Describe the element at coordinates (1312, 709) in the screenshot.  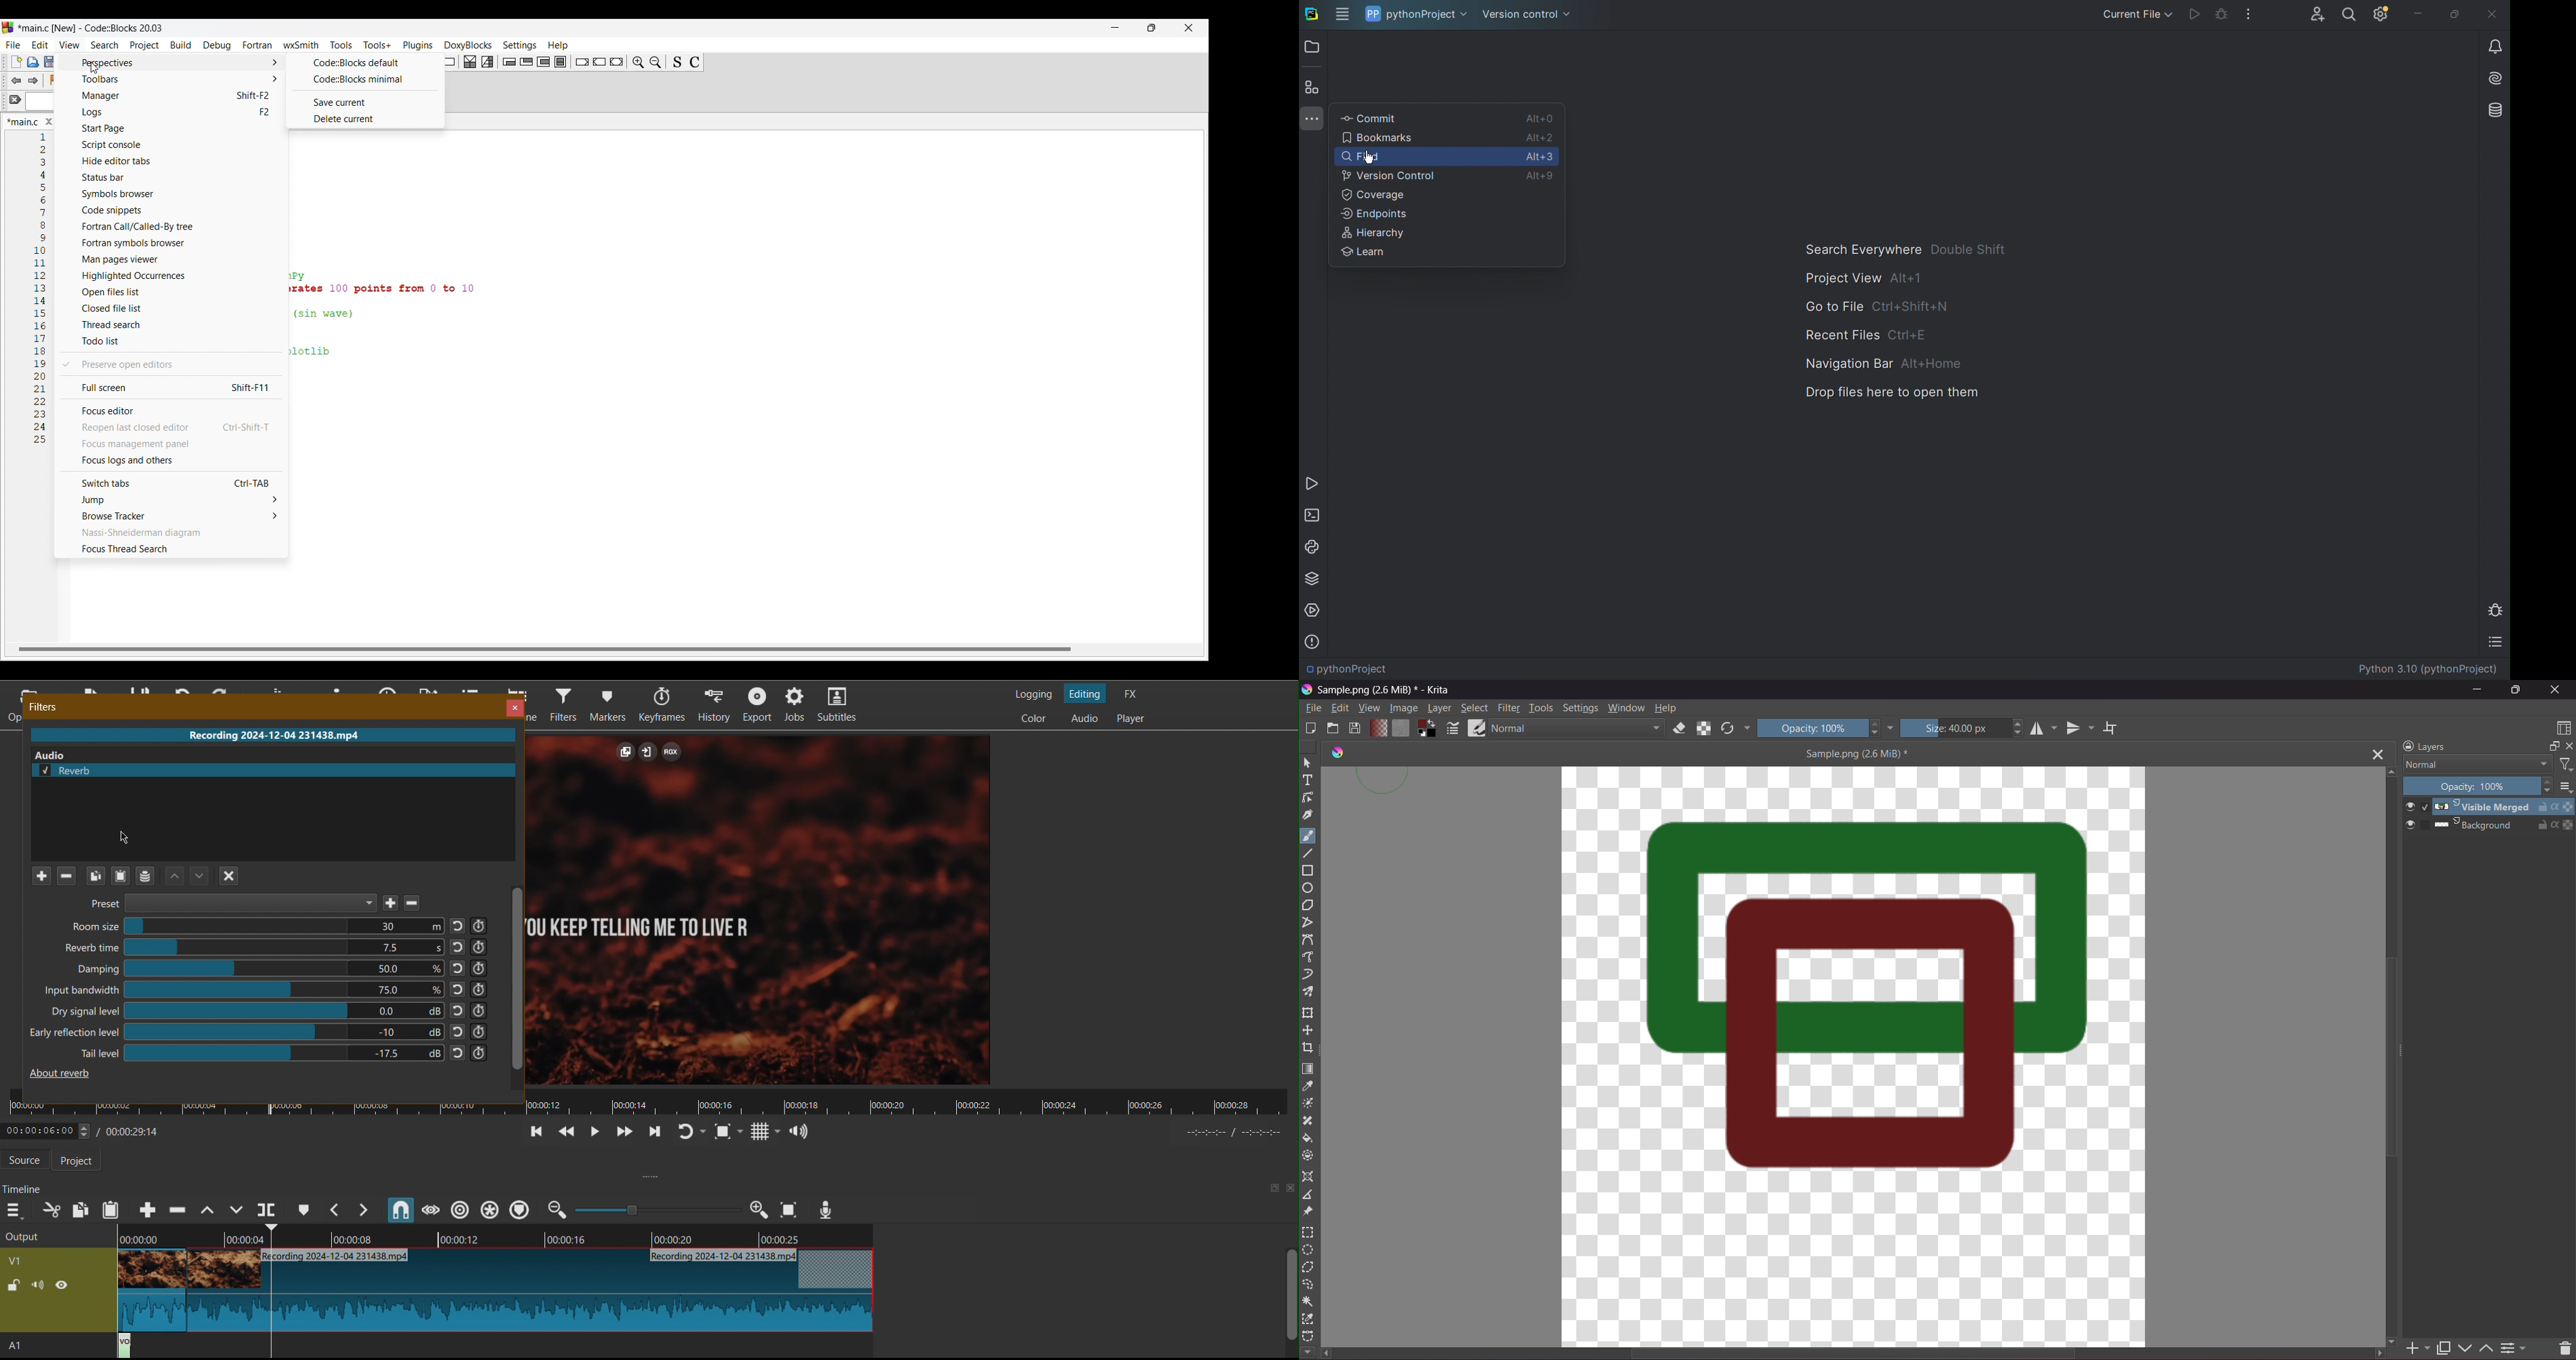
I see `File` at that location.